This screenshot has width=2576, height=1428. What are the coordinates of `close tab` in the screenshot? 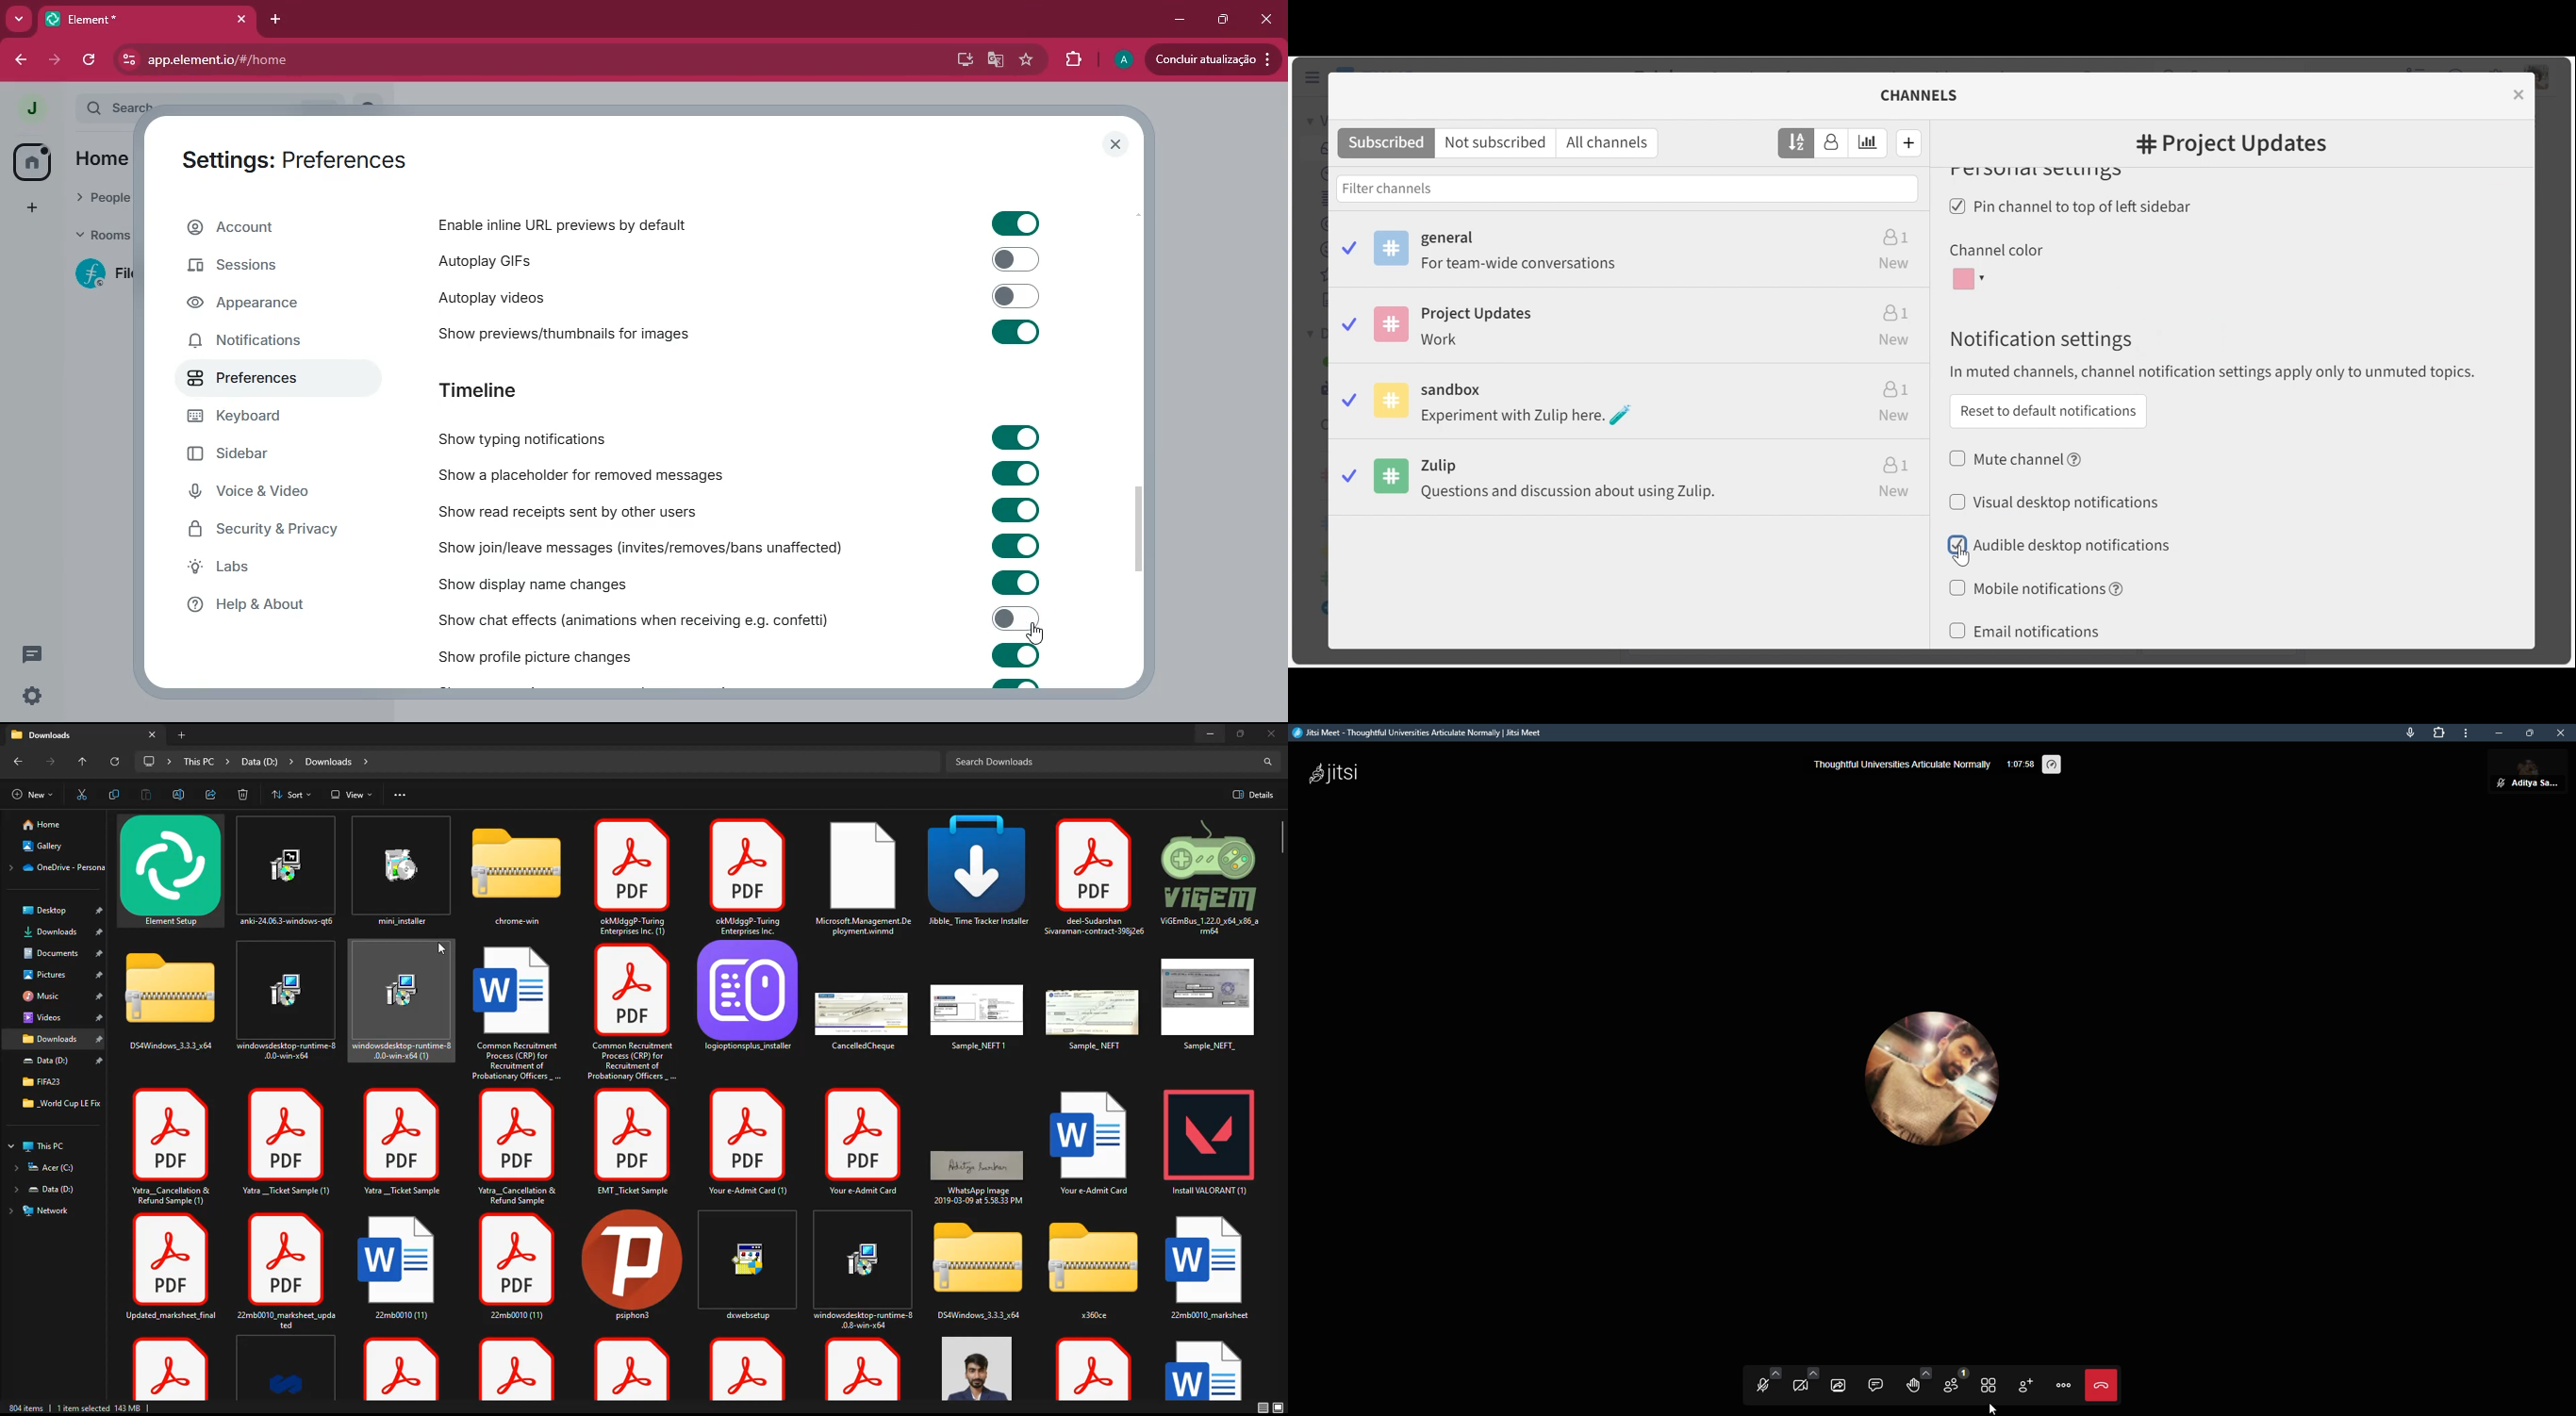 It's located at (243, 20).